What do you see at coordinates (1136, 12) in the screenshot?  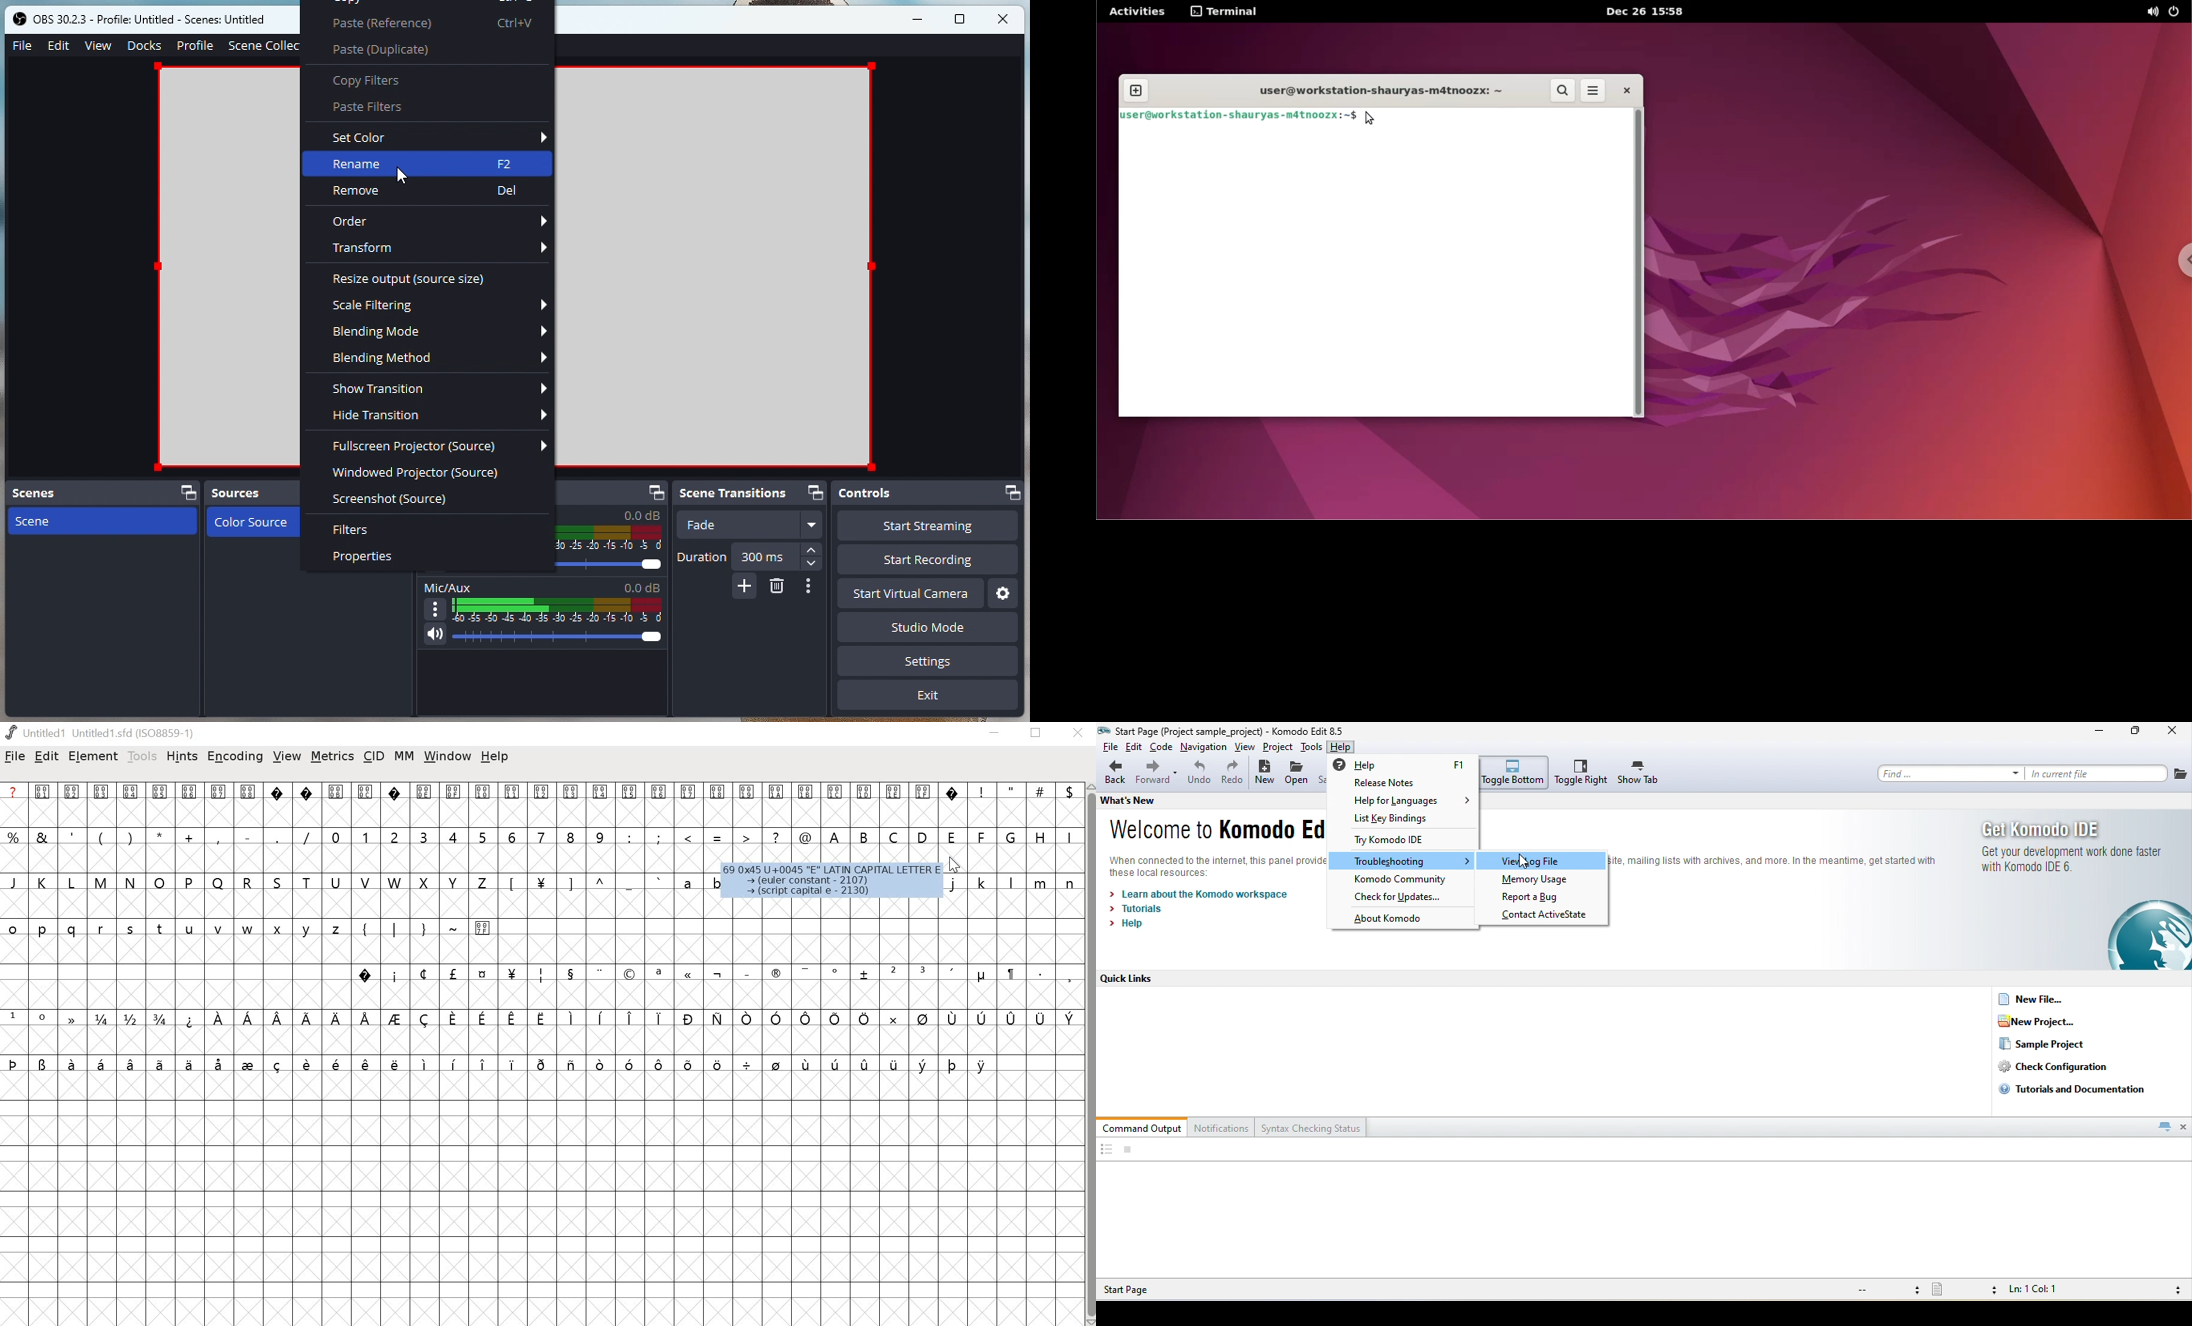 I see `Activities` at bounding box center [1136, 12].